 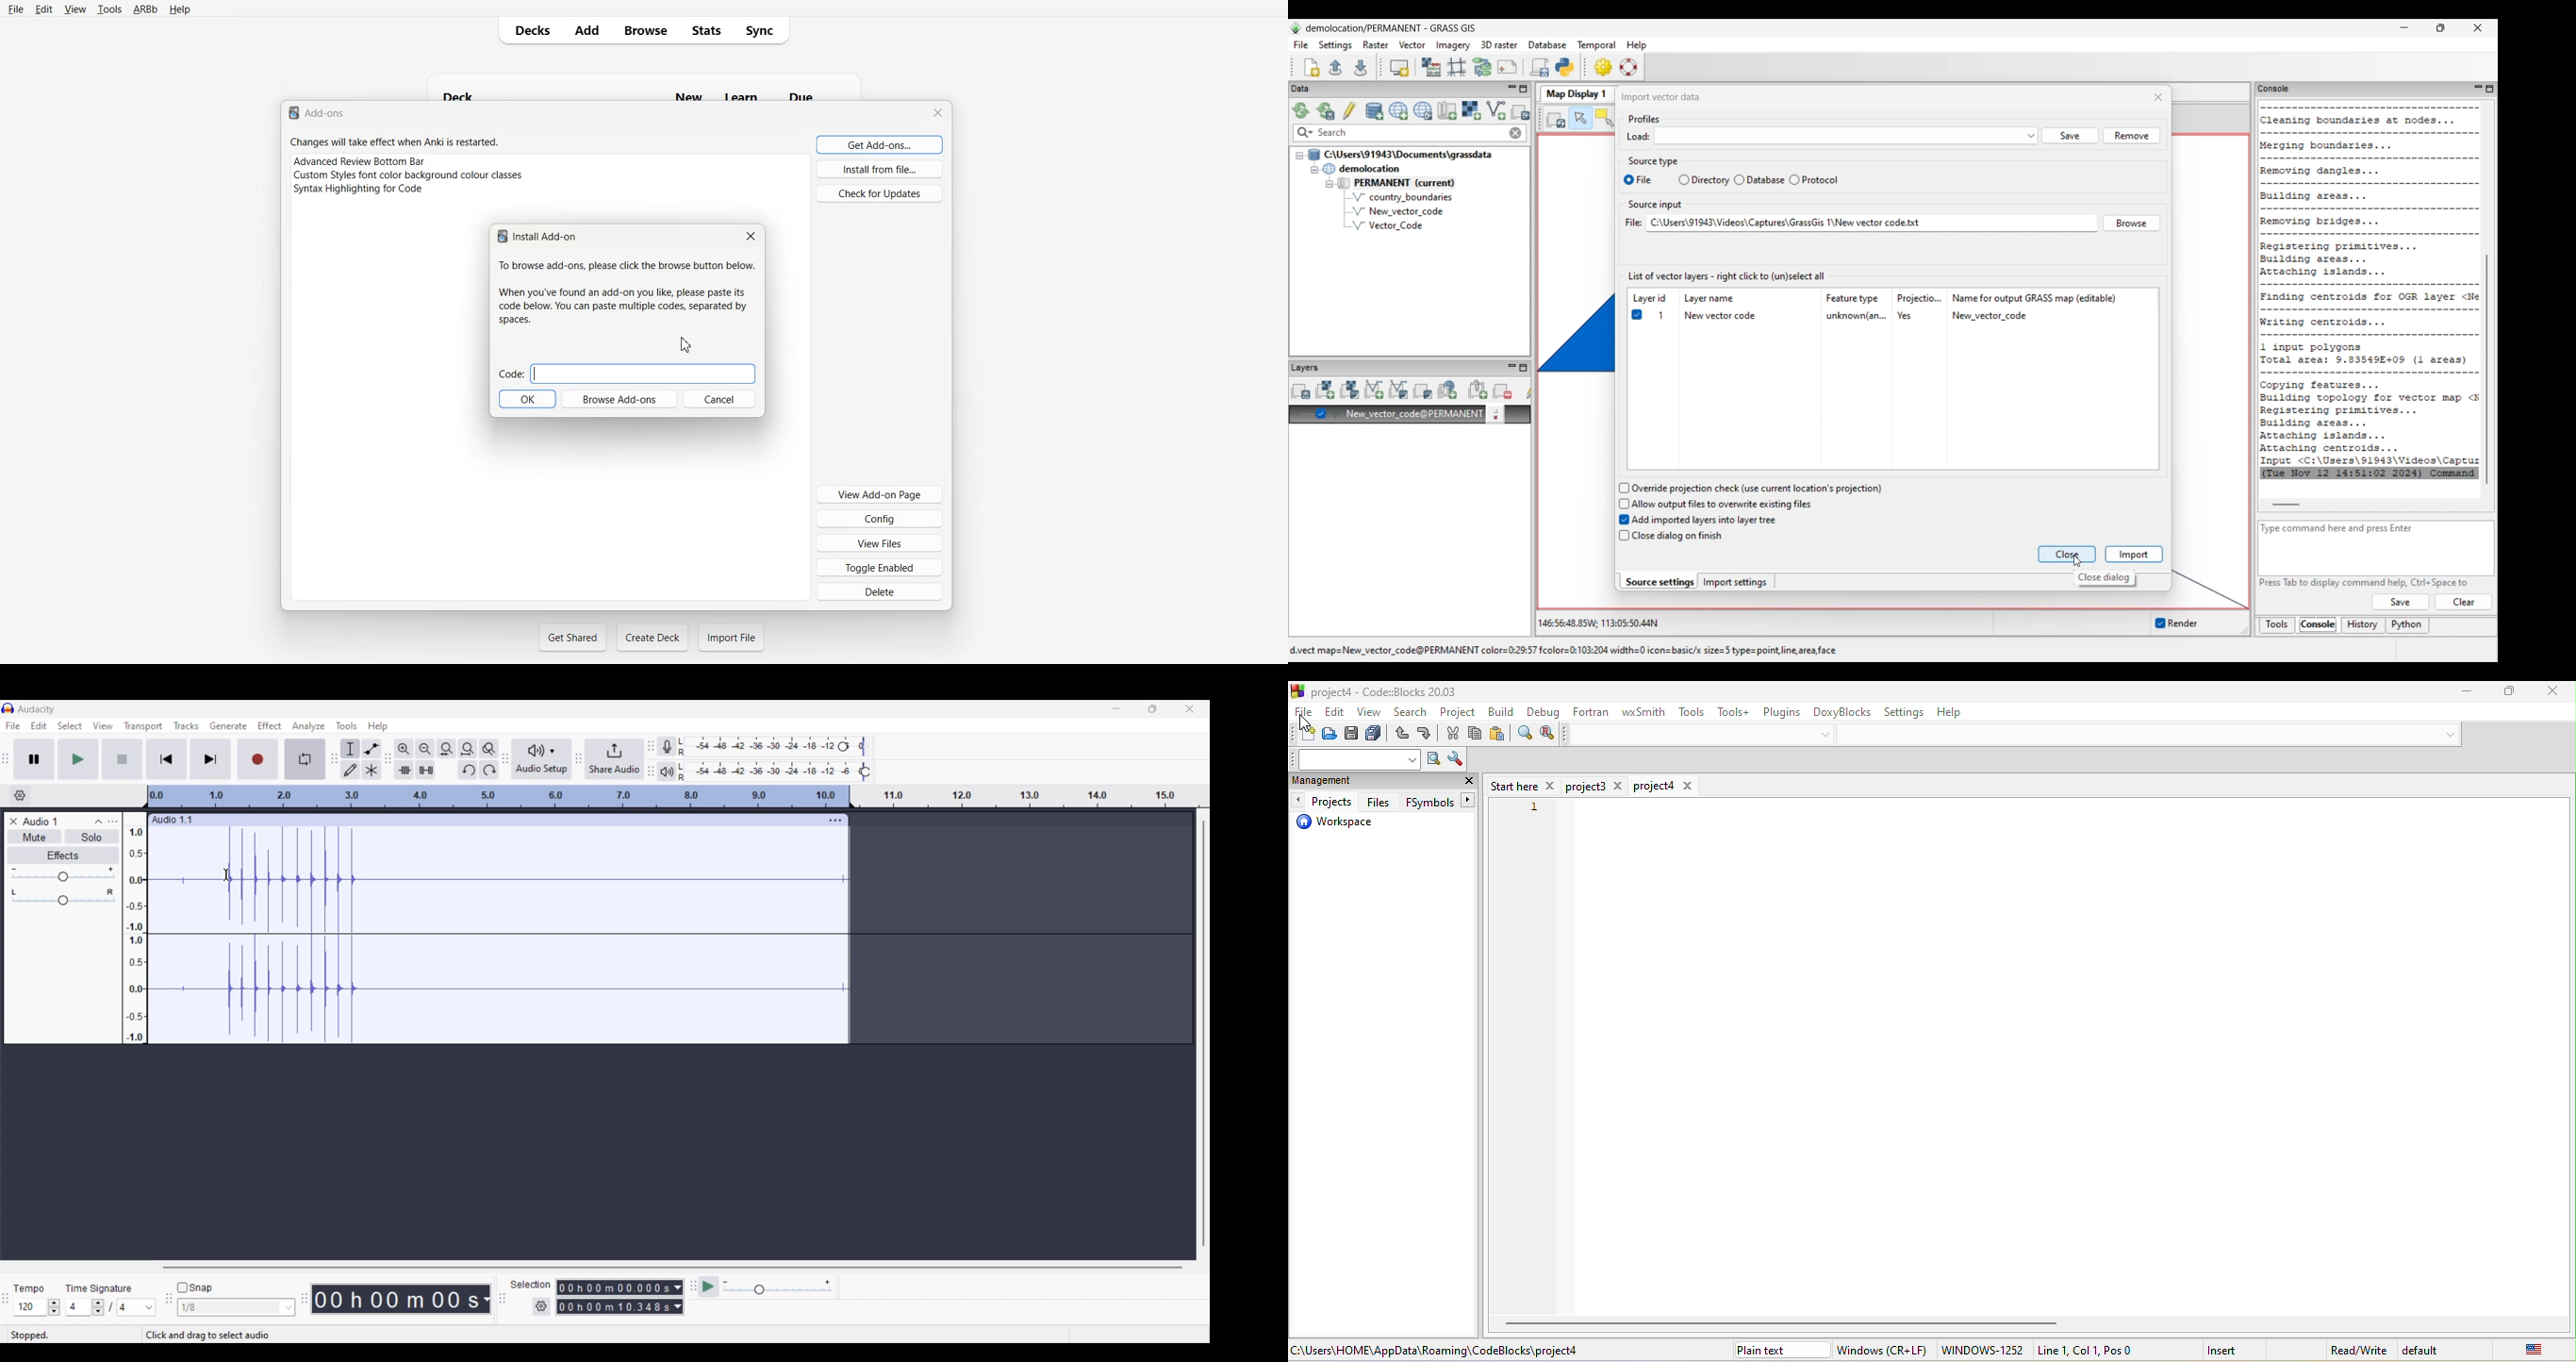 What do you see at coordinates (880, 193) in the screenshot?
I see `Check for Updates` at bounding box center [880, 193].